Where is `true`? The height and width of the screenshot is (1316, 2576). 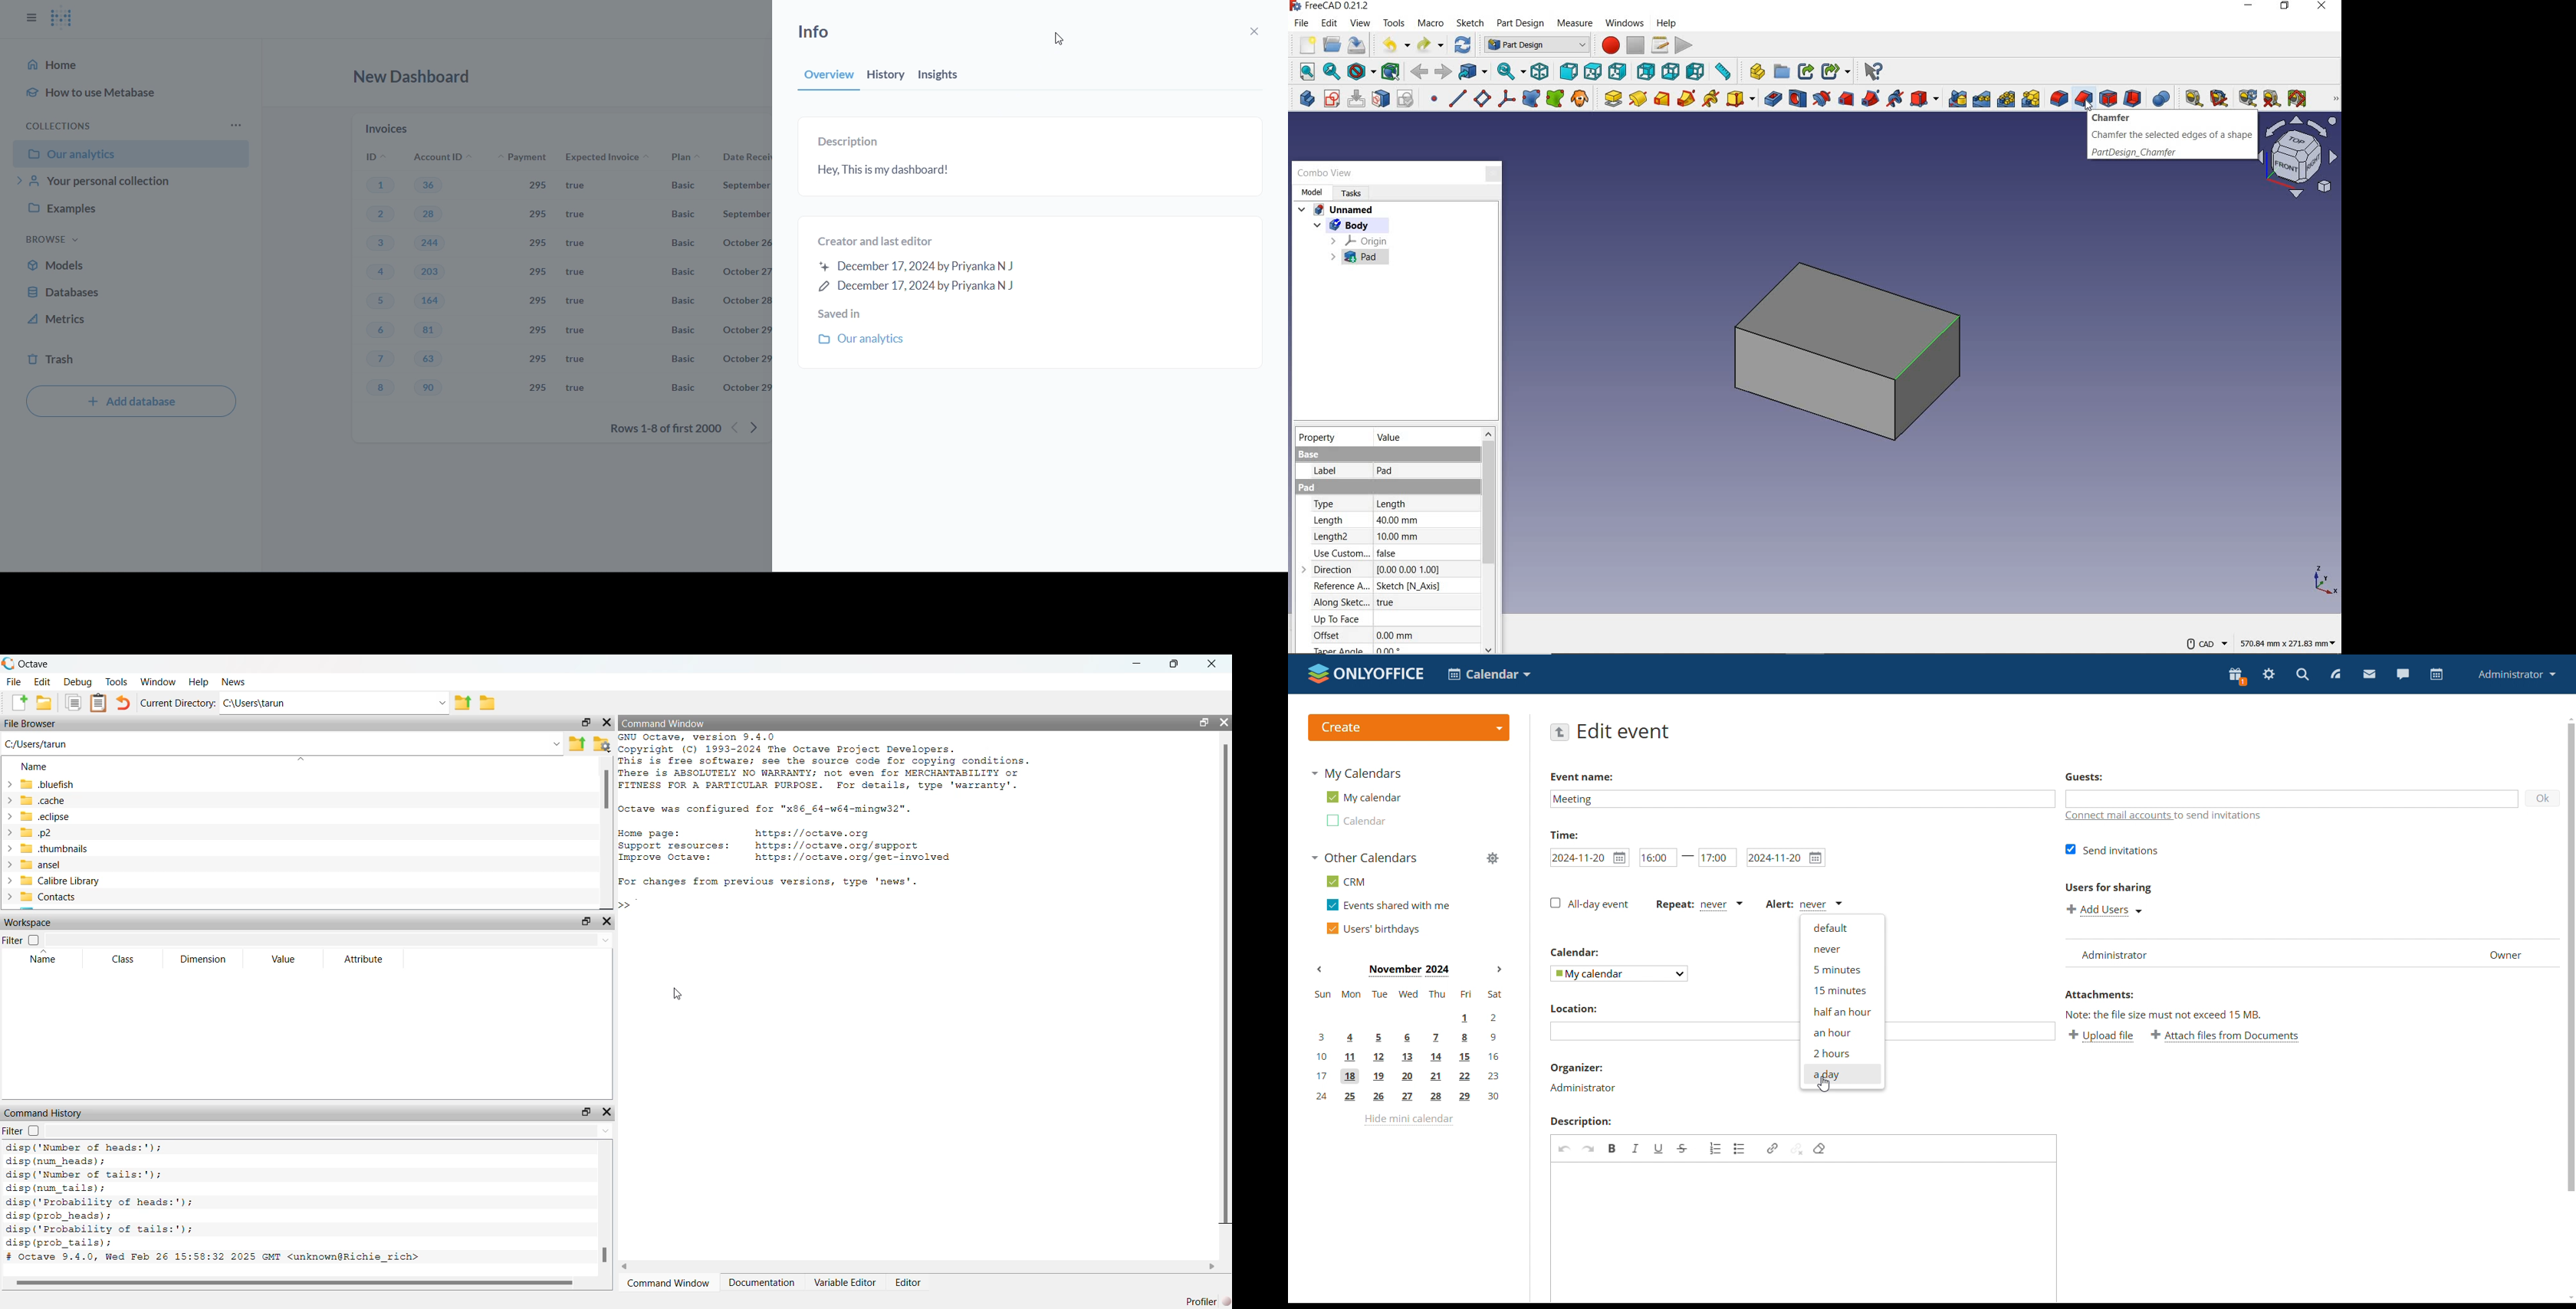
true is located at coordinates (574, 387).